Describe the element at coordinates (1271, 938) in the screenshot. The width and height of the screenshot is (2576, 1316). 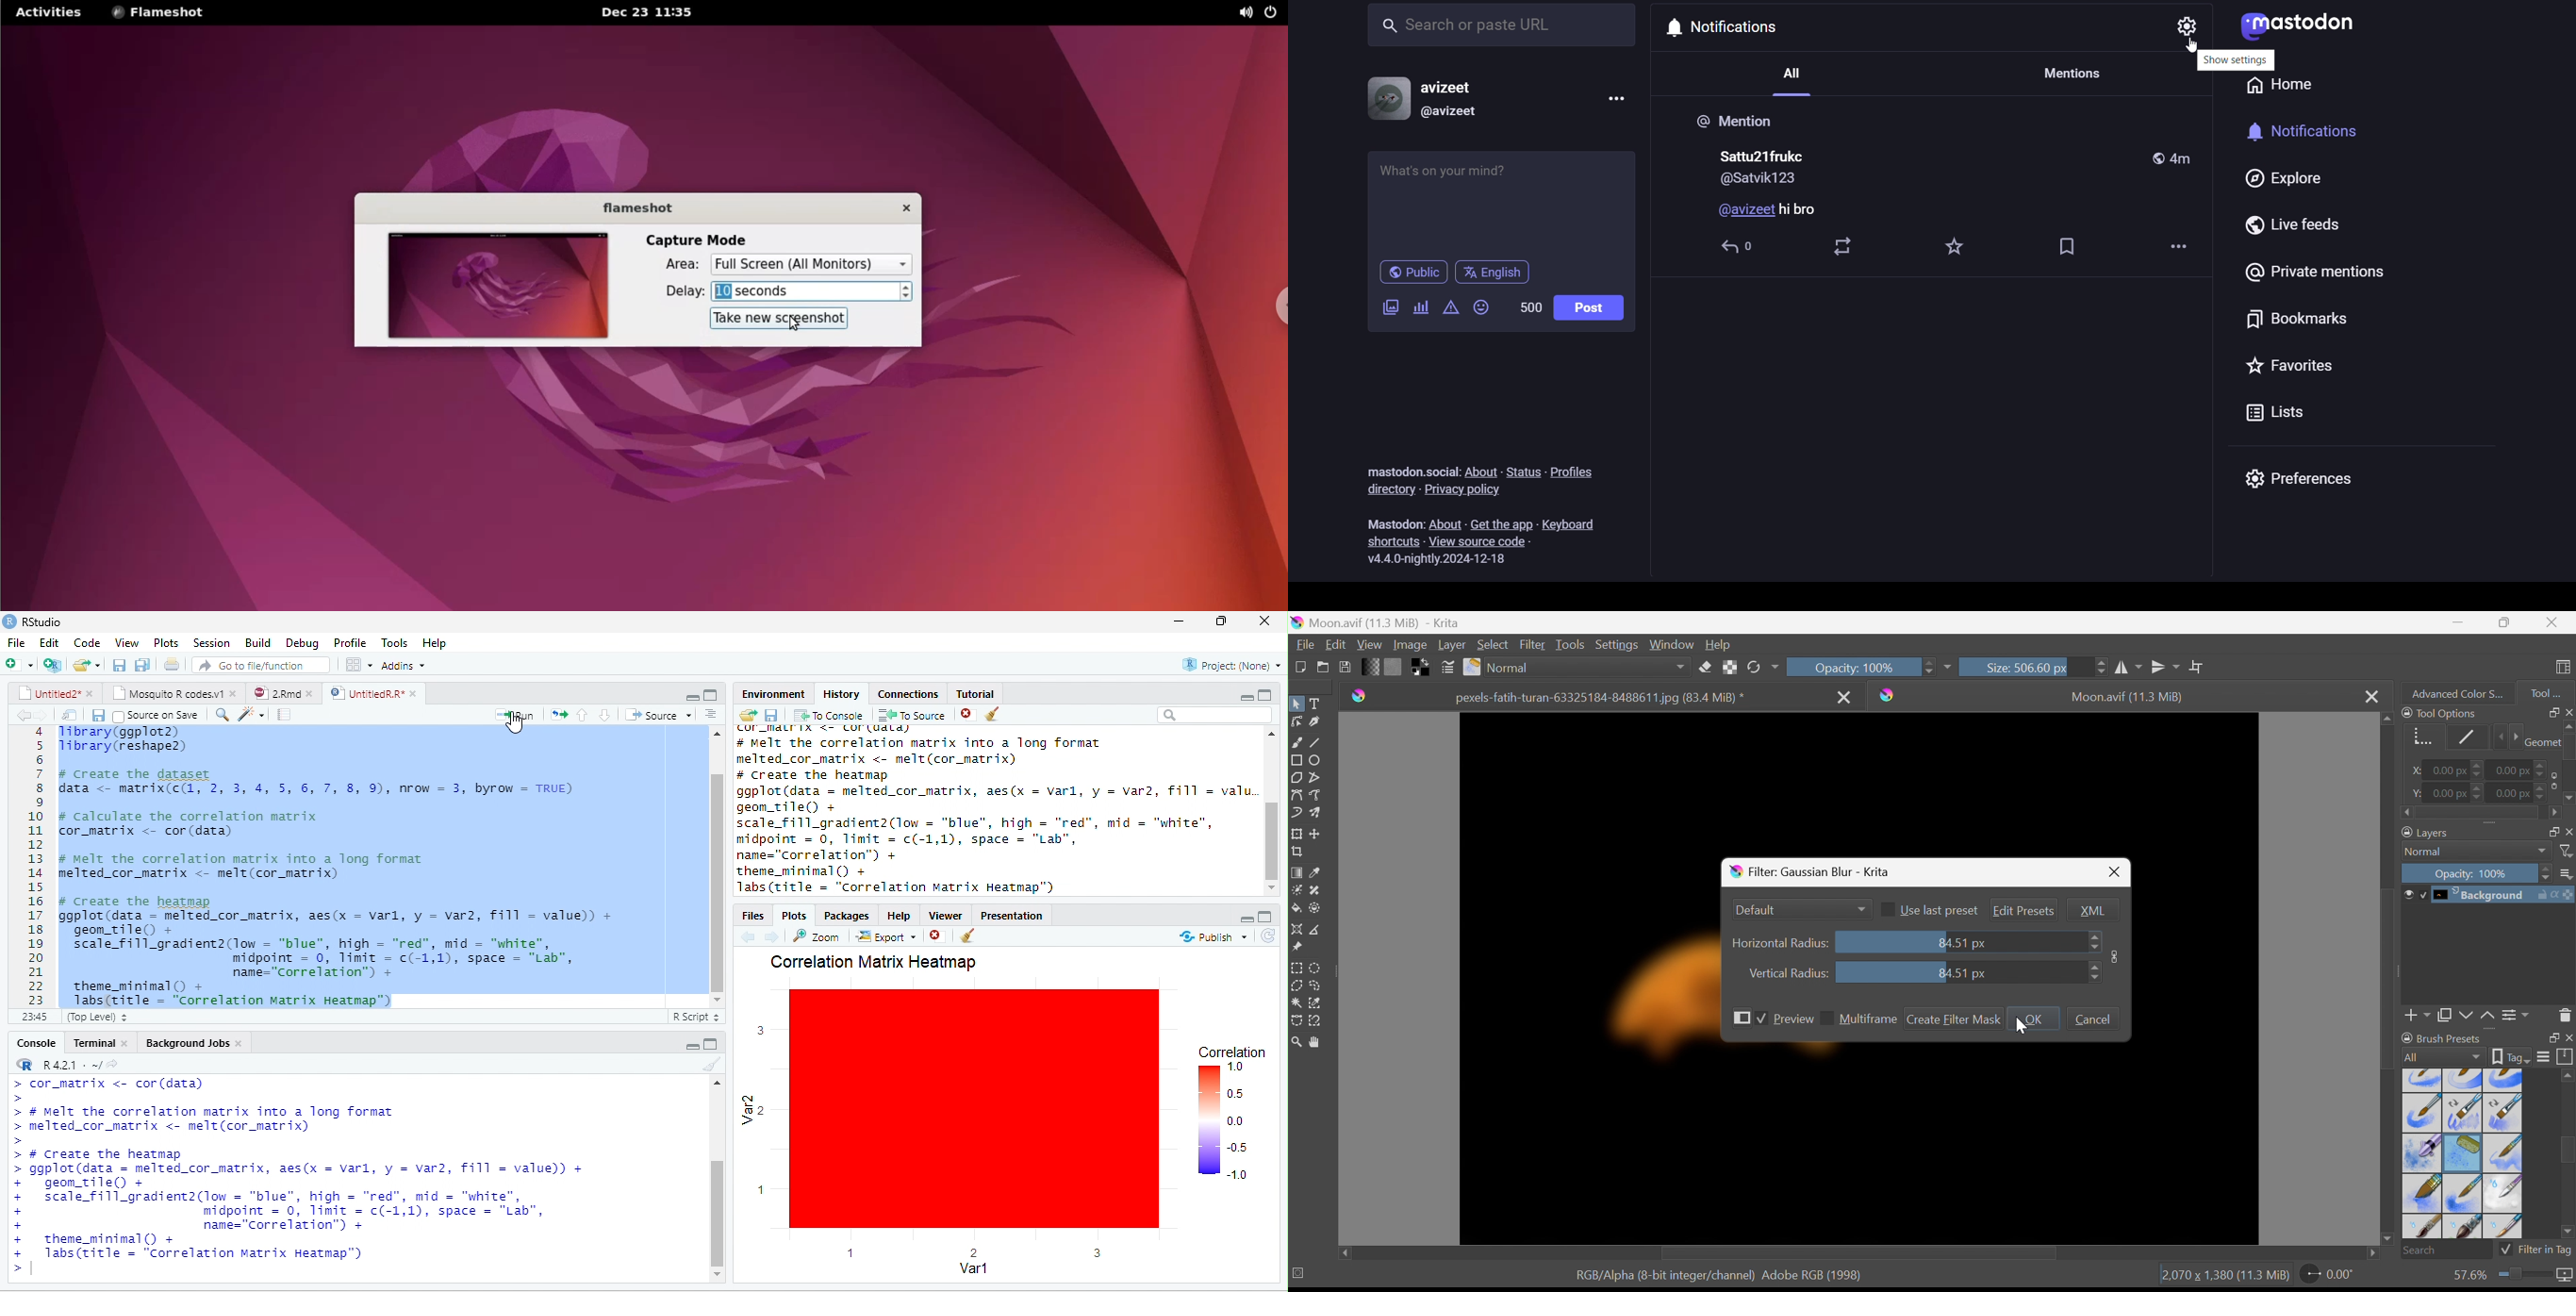
I see `` at that location.